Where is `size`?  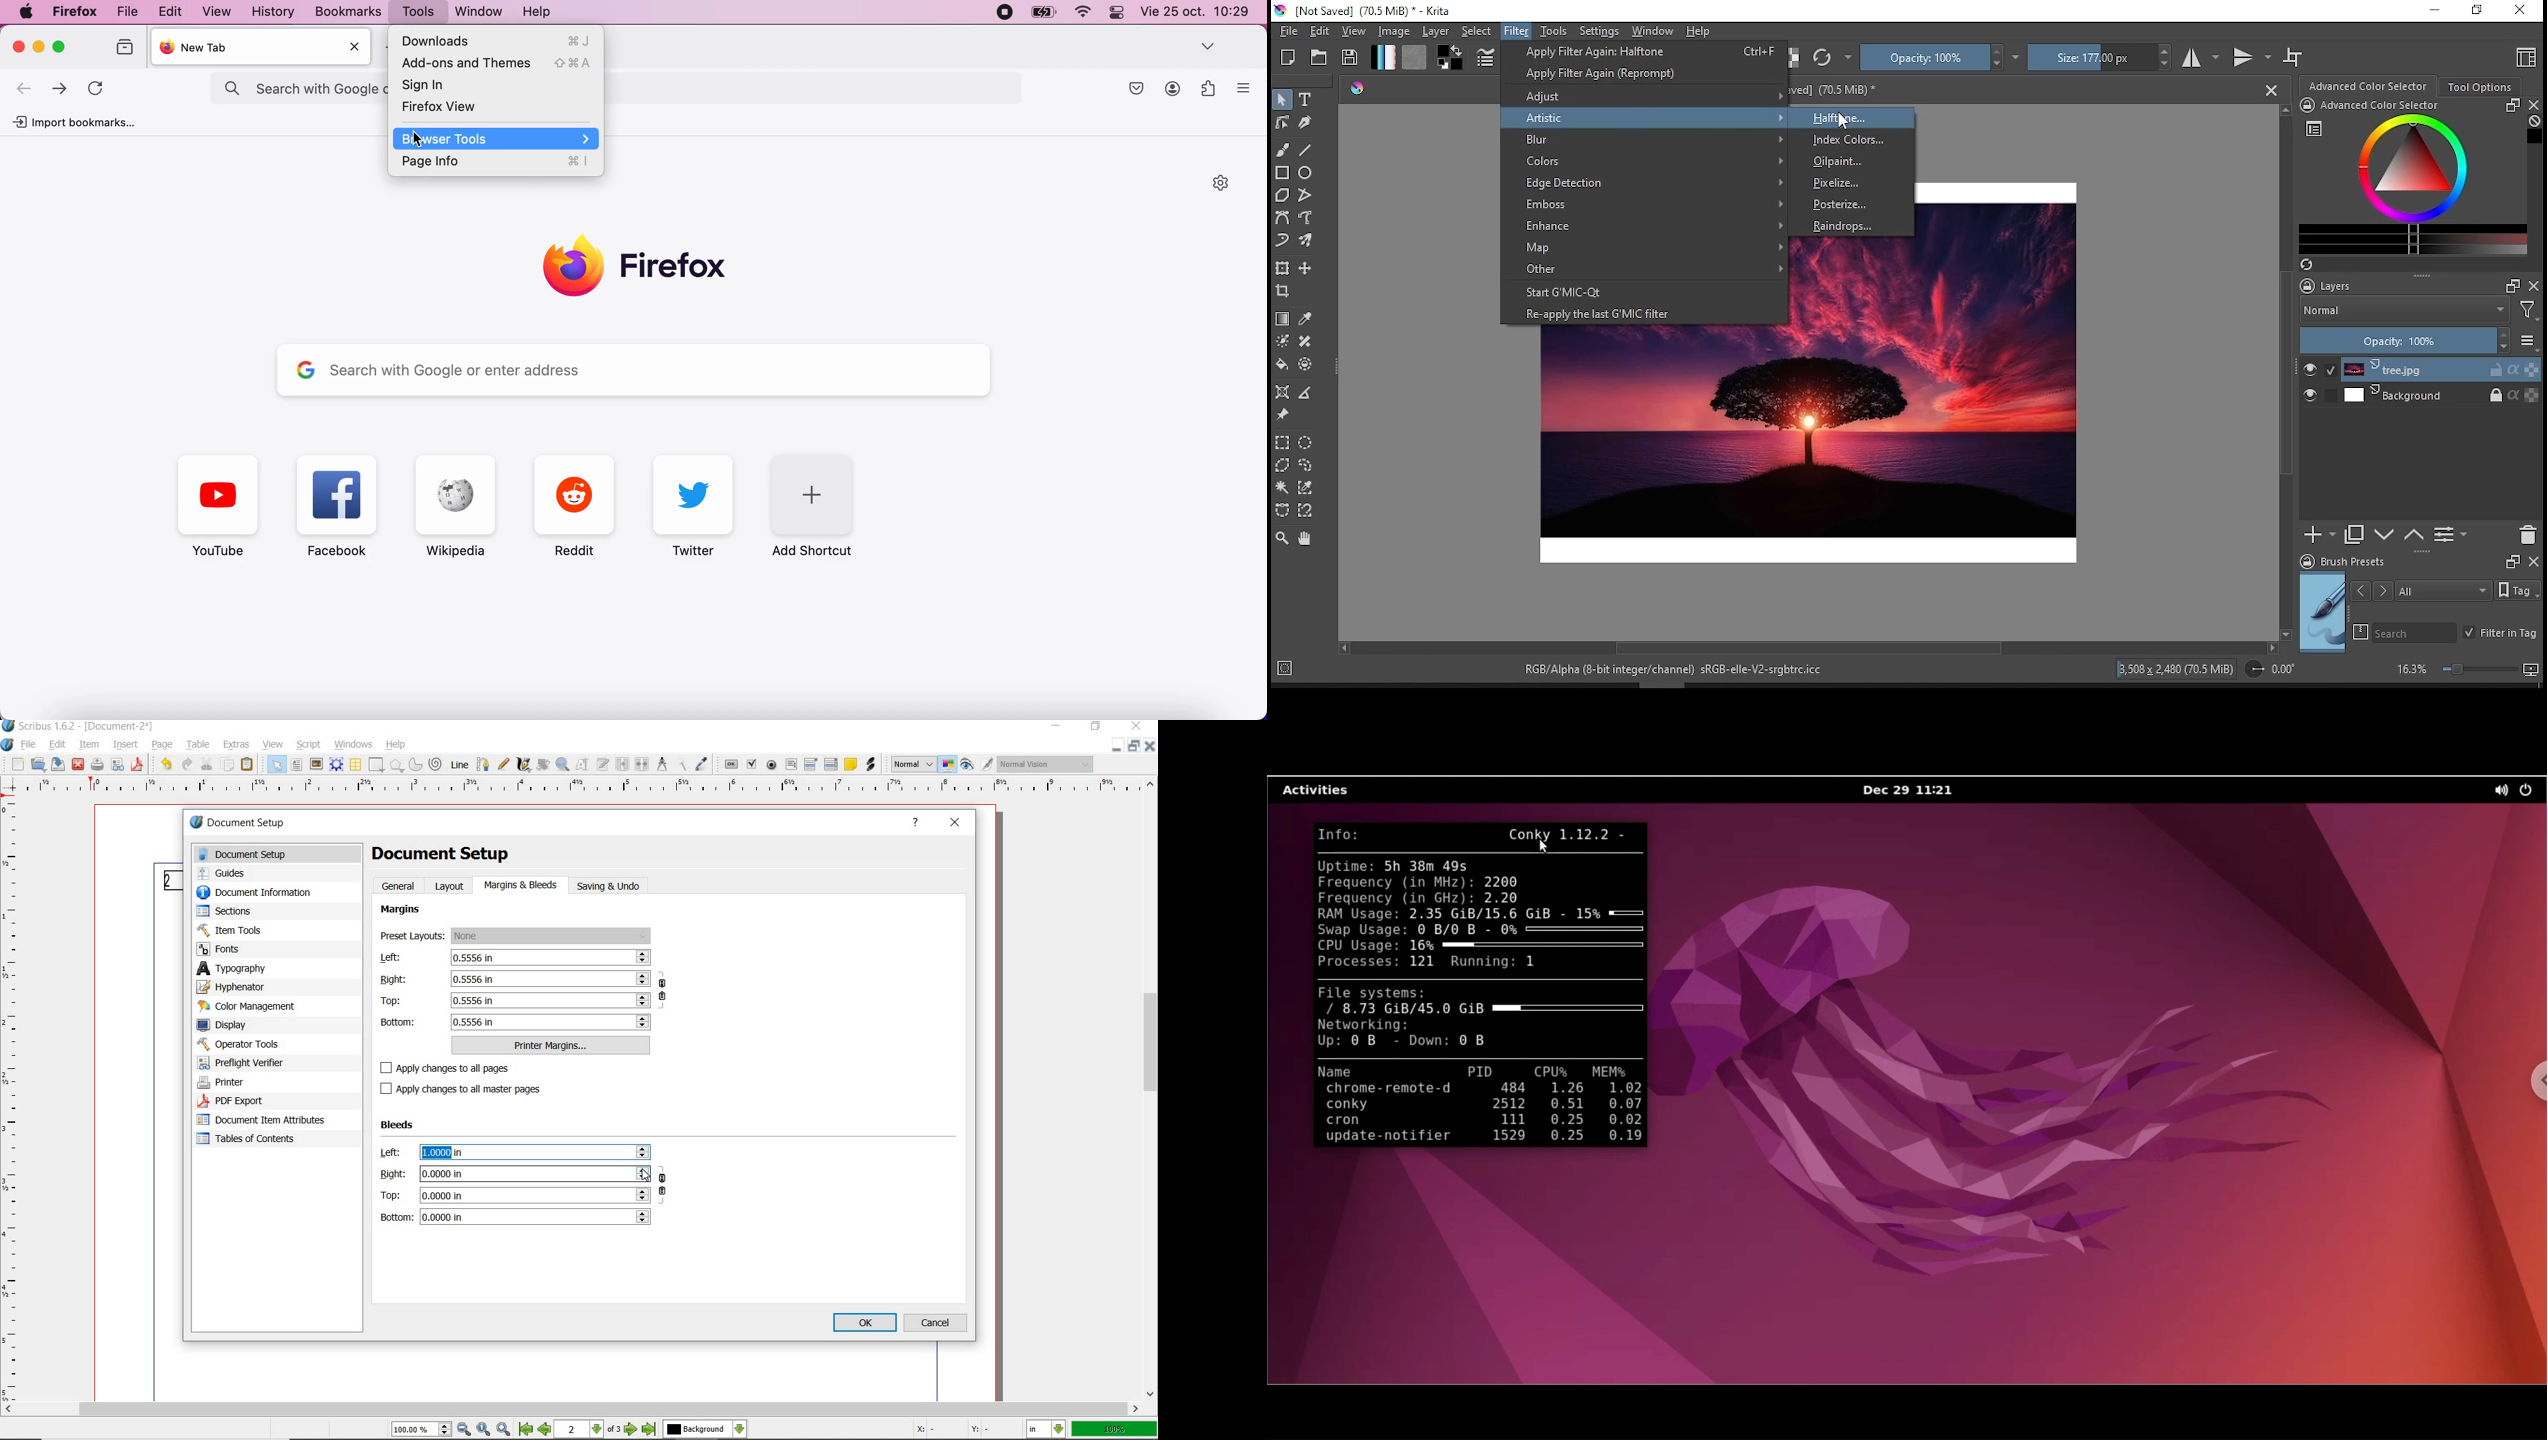
size is located at coordinates (2098, 57).